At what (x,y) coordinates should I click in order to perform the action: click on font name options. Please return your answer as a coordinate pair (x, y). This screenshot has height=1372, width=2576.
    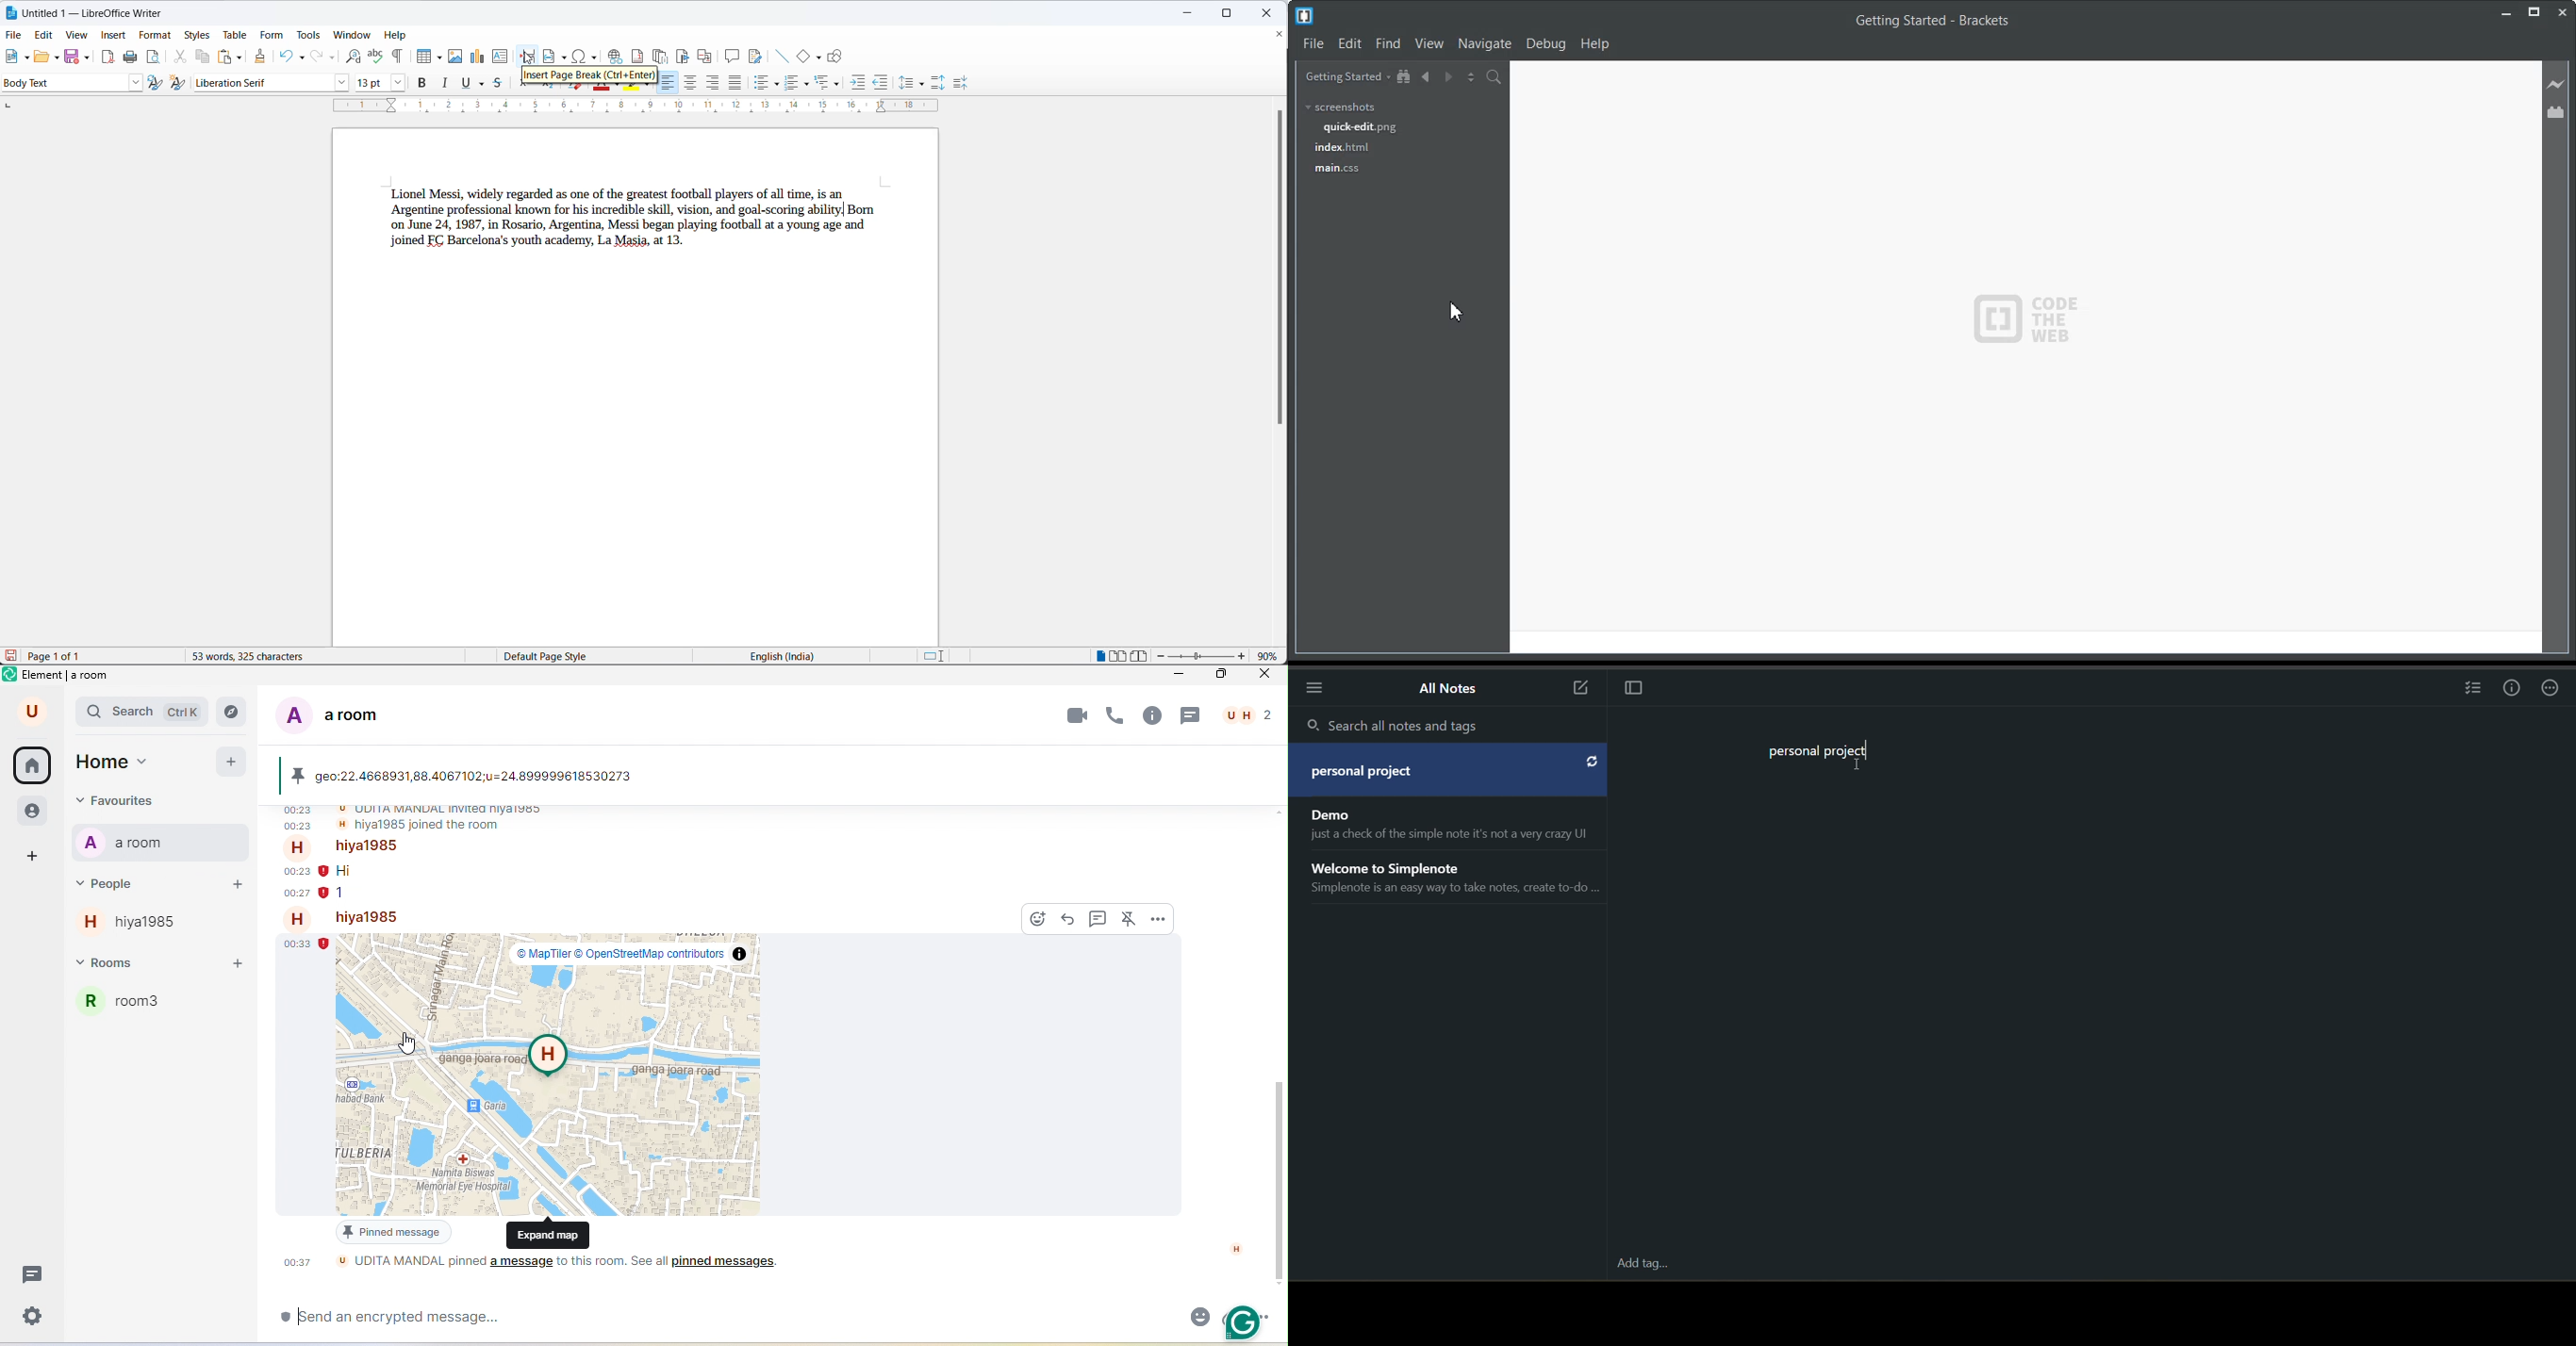
    Looking at the image, I should click on (341, 84).